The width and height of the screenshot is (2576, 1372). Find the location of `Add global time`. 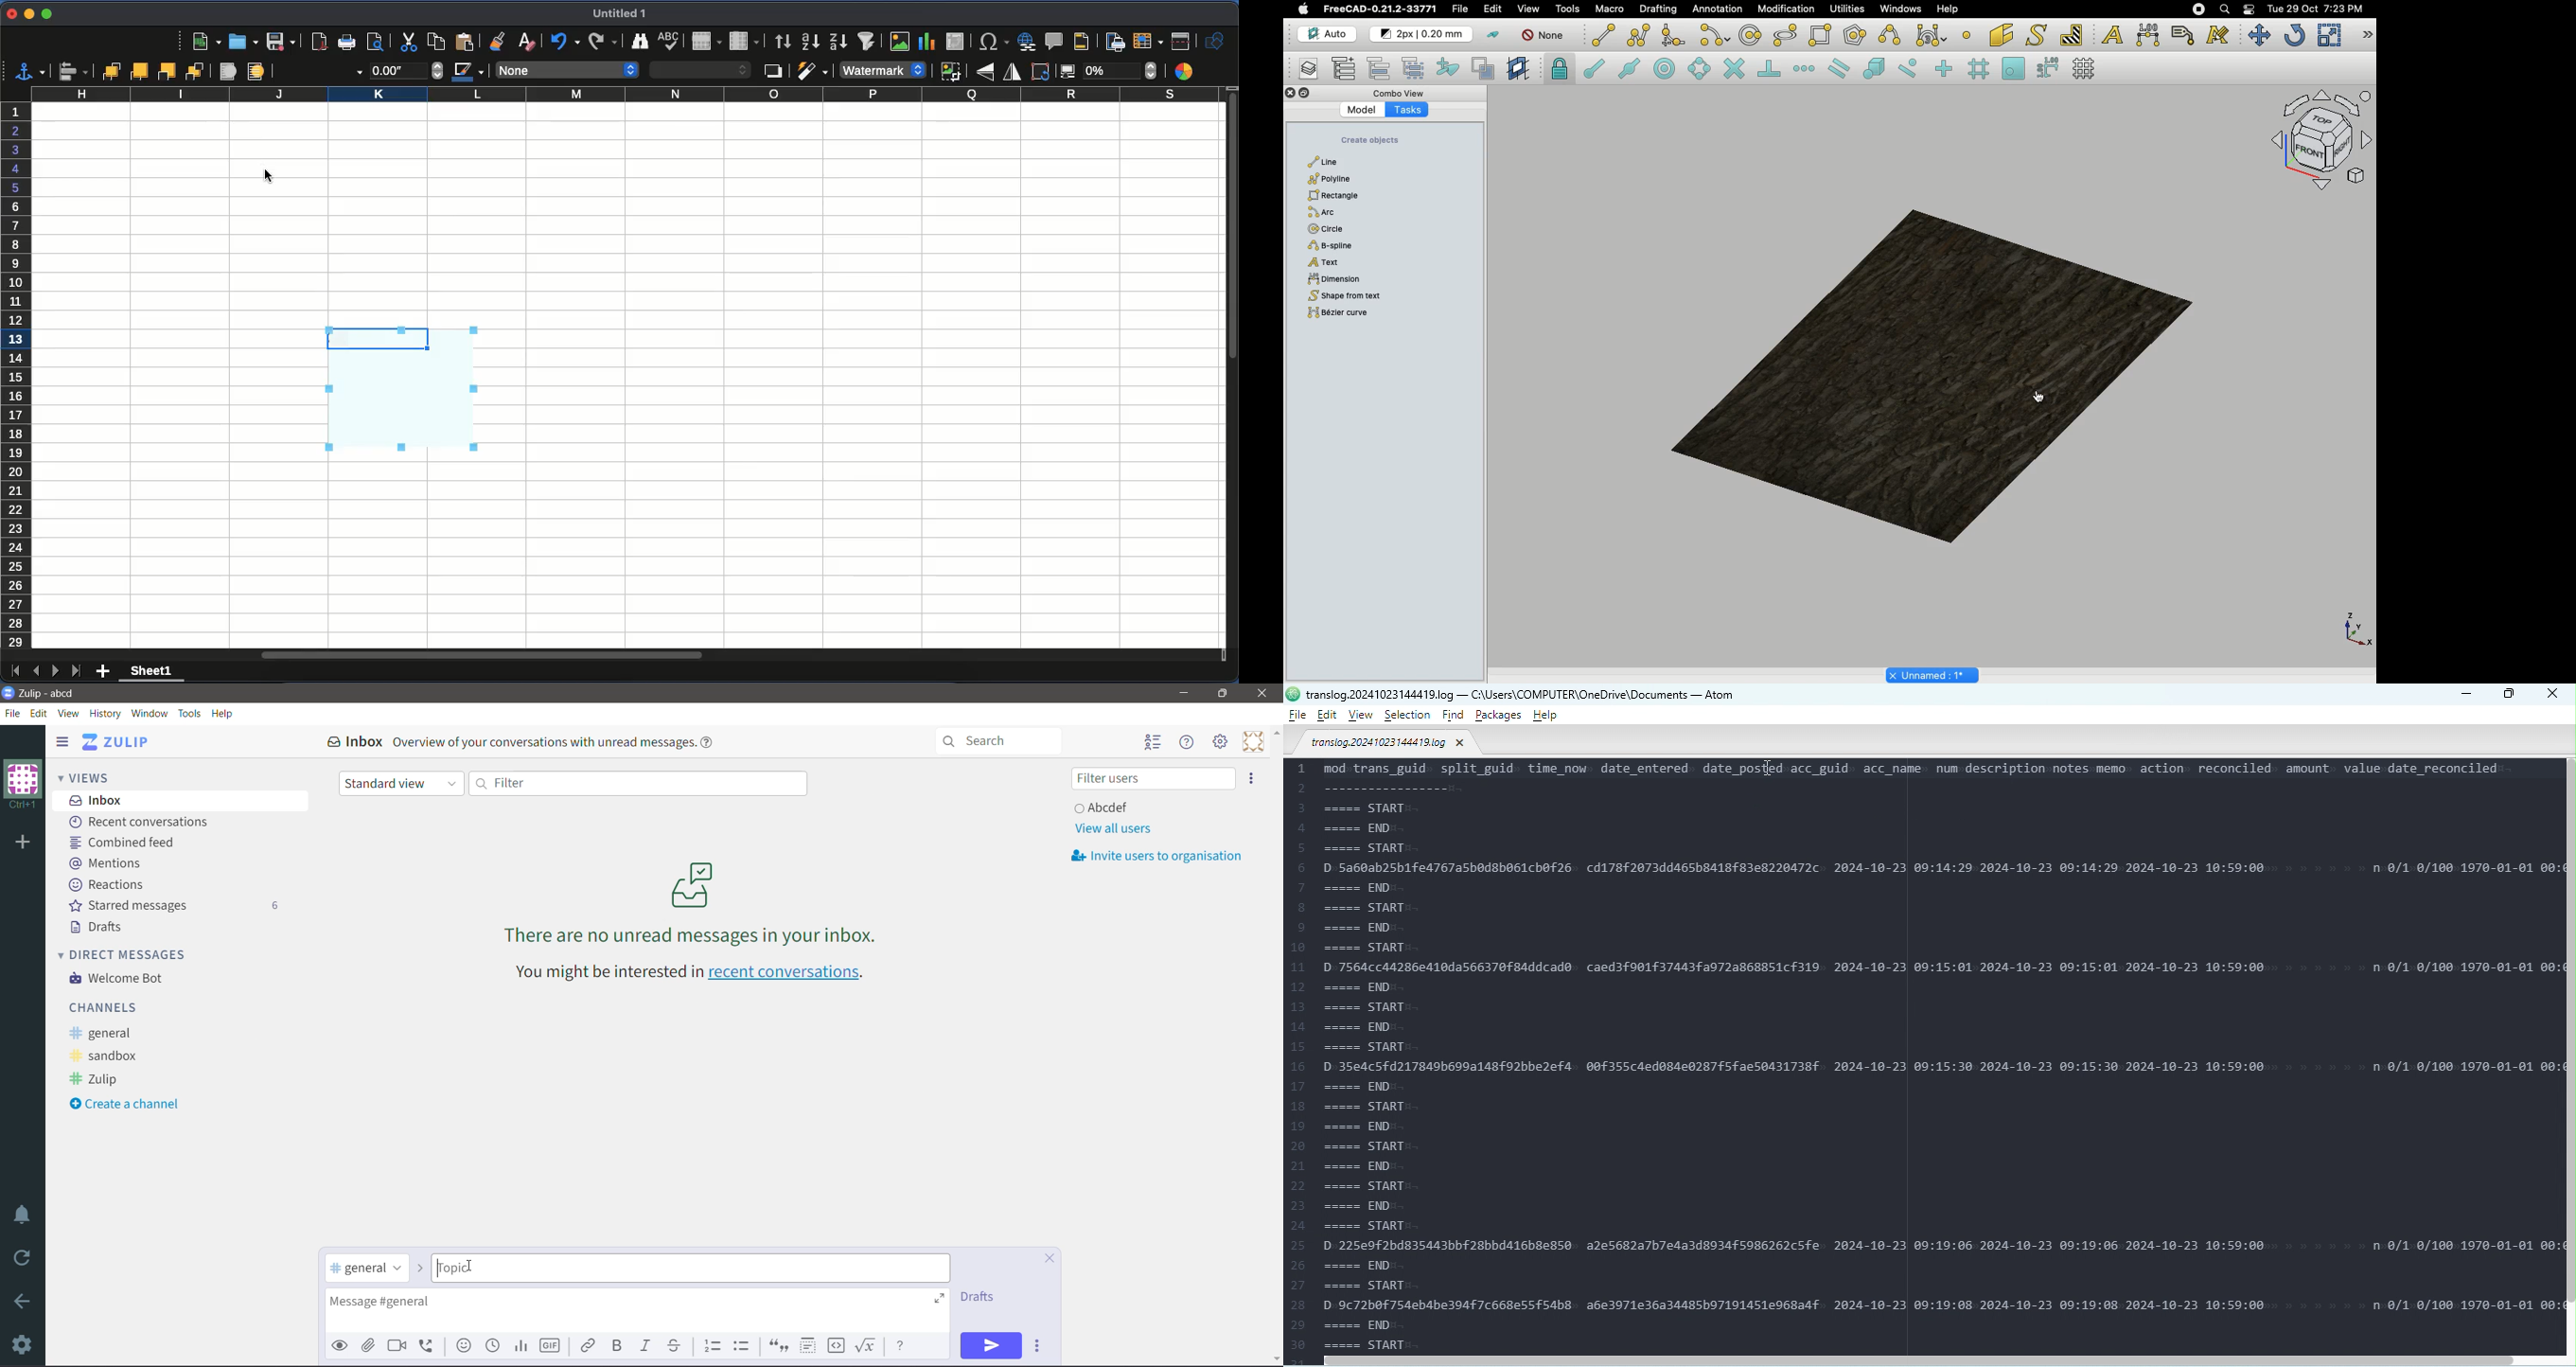

Add global time is located at coordinates (494, 1346).